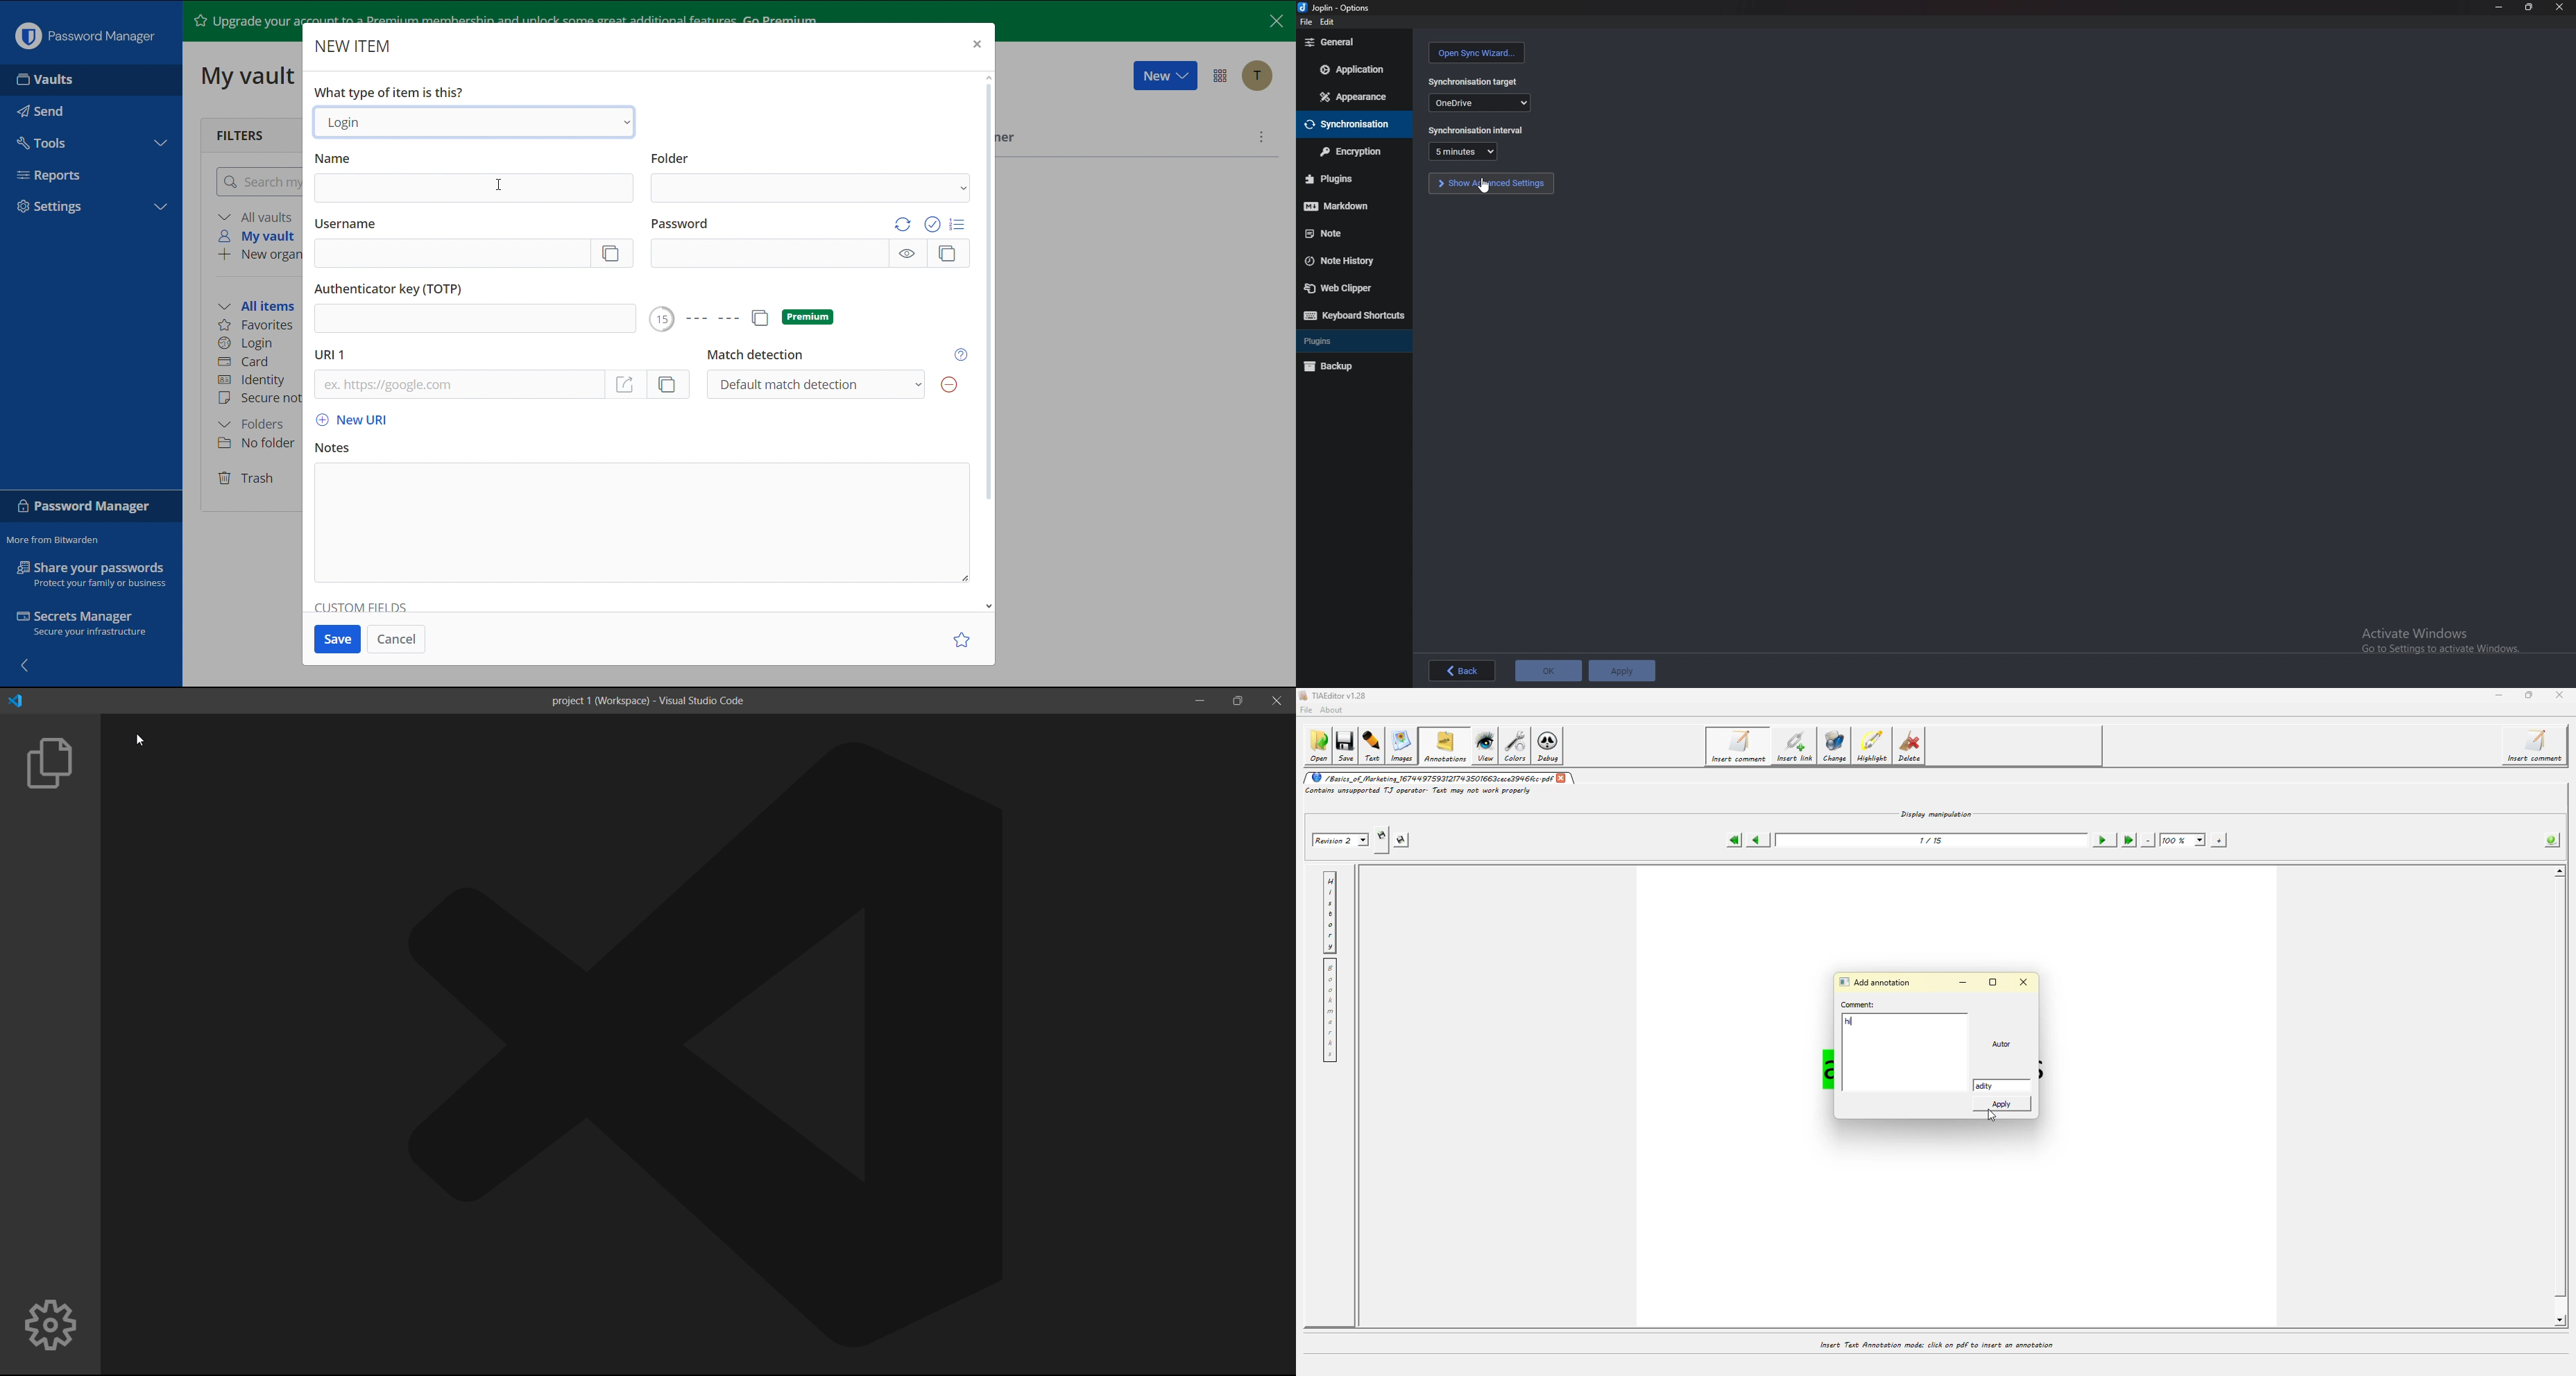 The height and width of the screenshot is (1400, 2576). Describe the element at coordinates (244, 134) in the screenshot. I see `Filters` at that location.